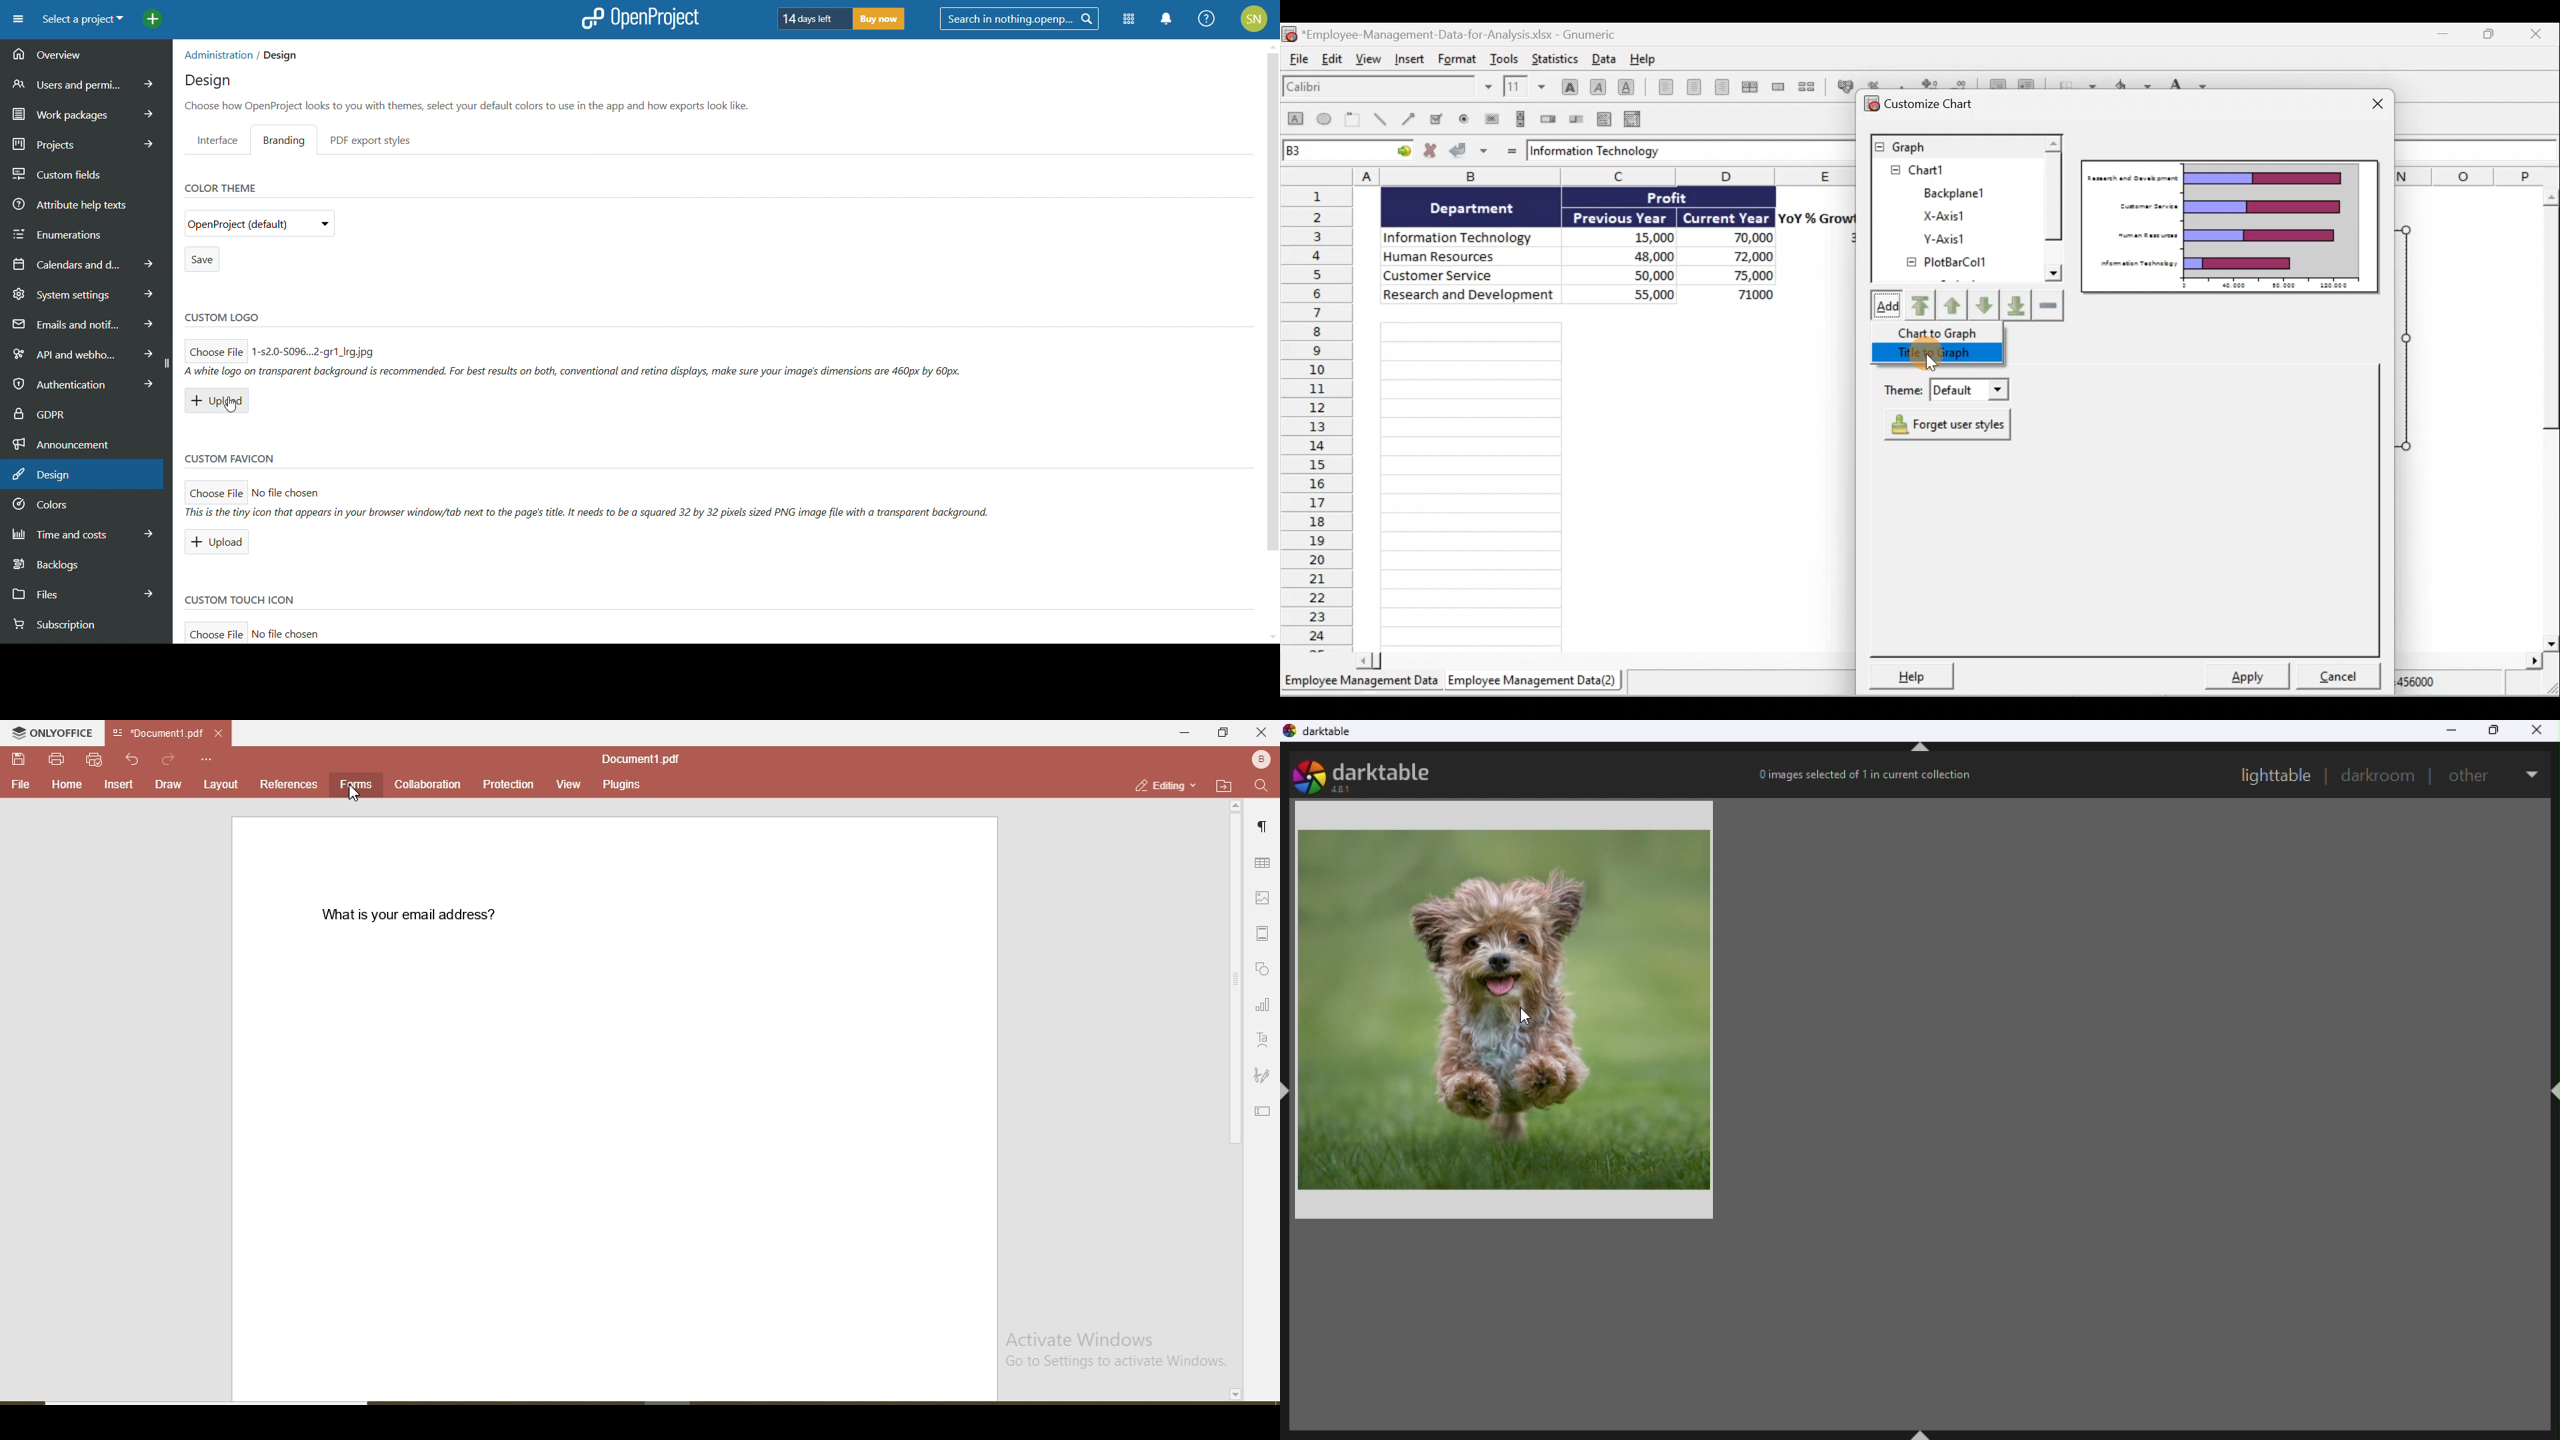  Describe the element at coordinates (1409, 58) in the screenshot. I see `Insert` at that location.